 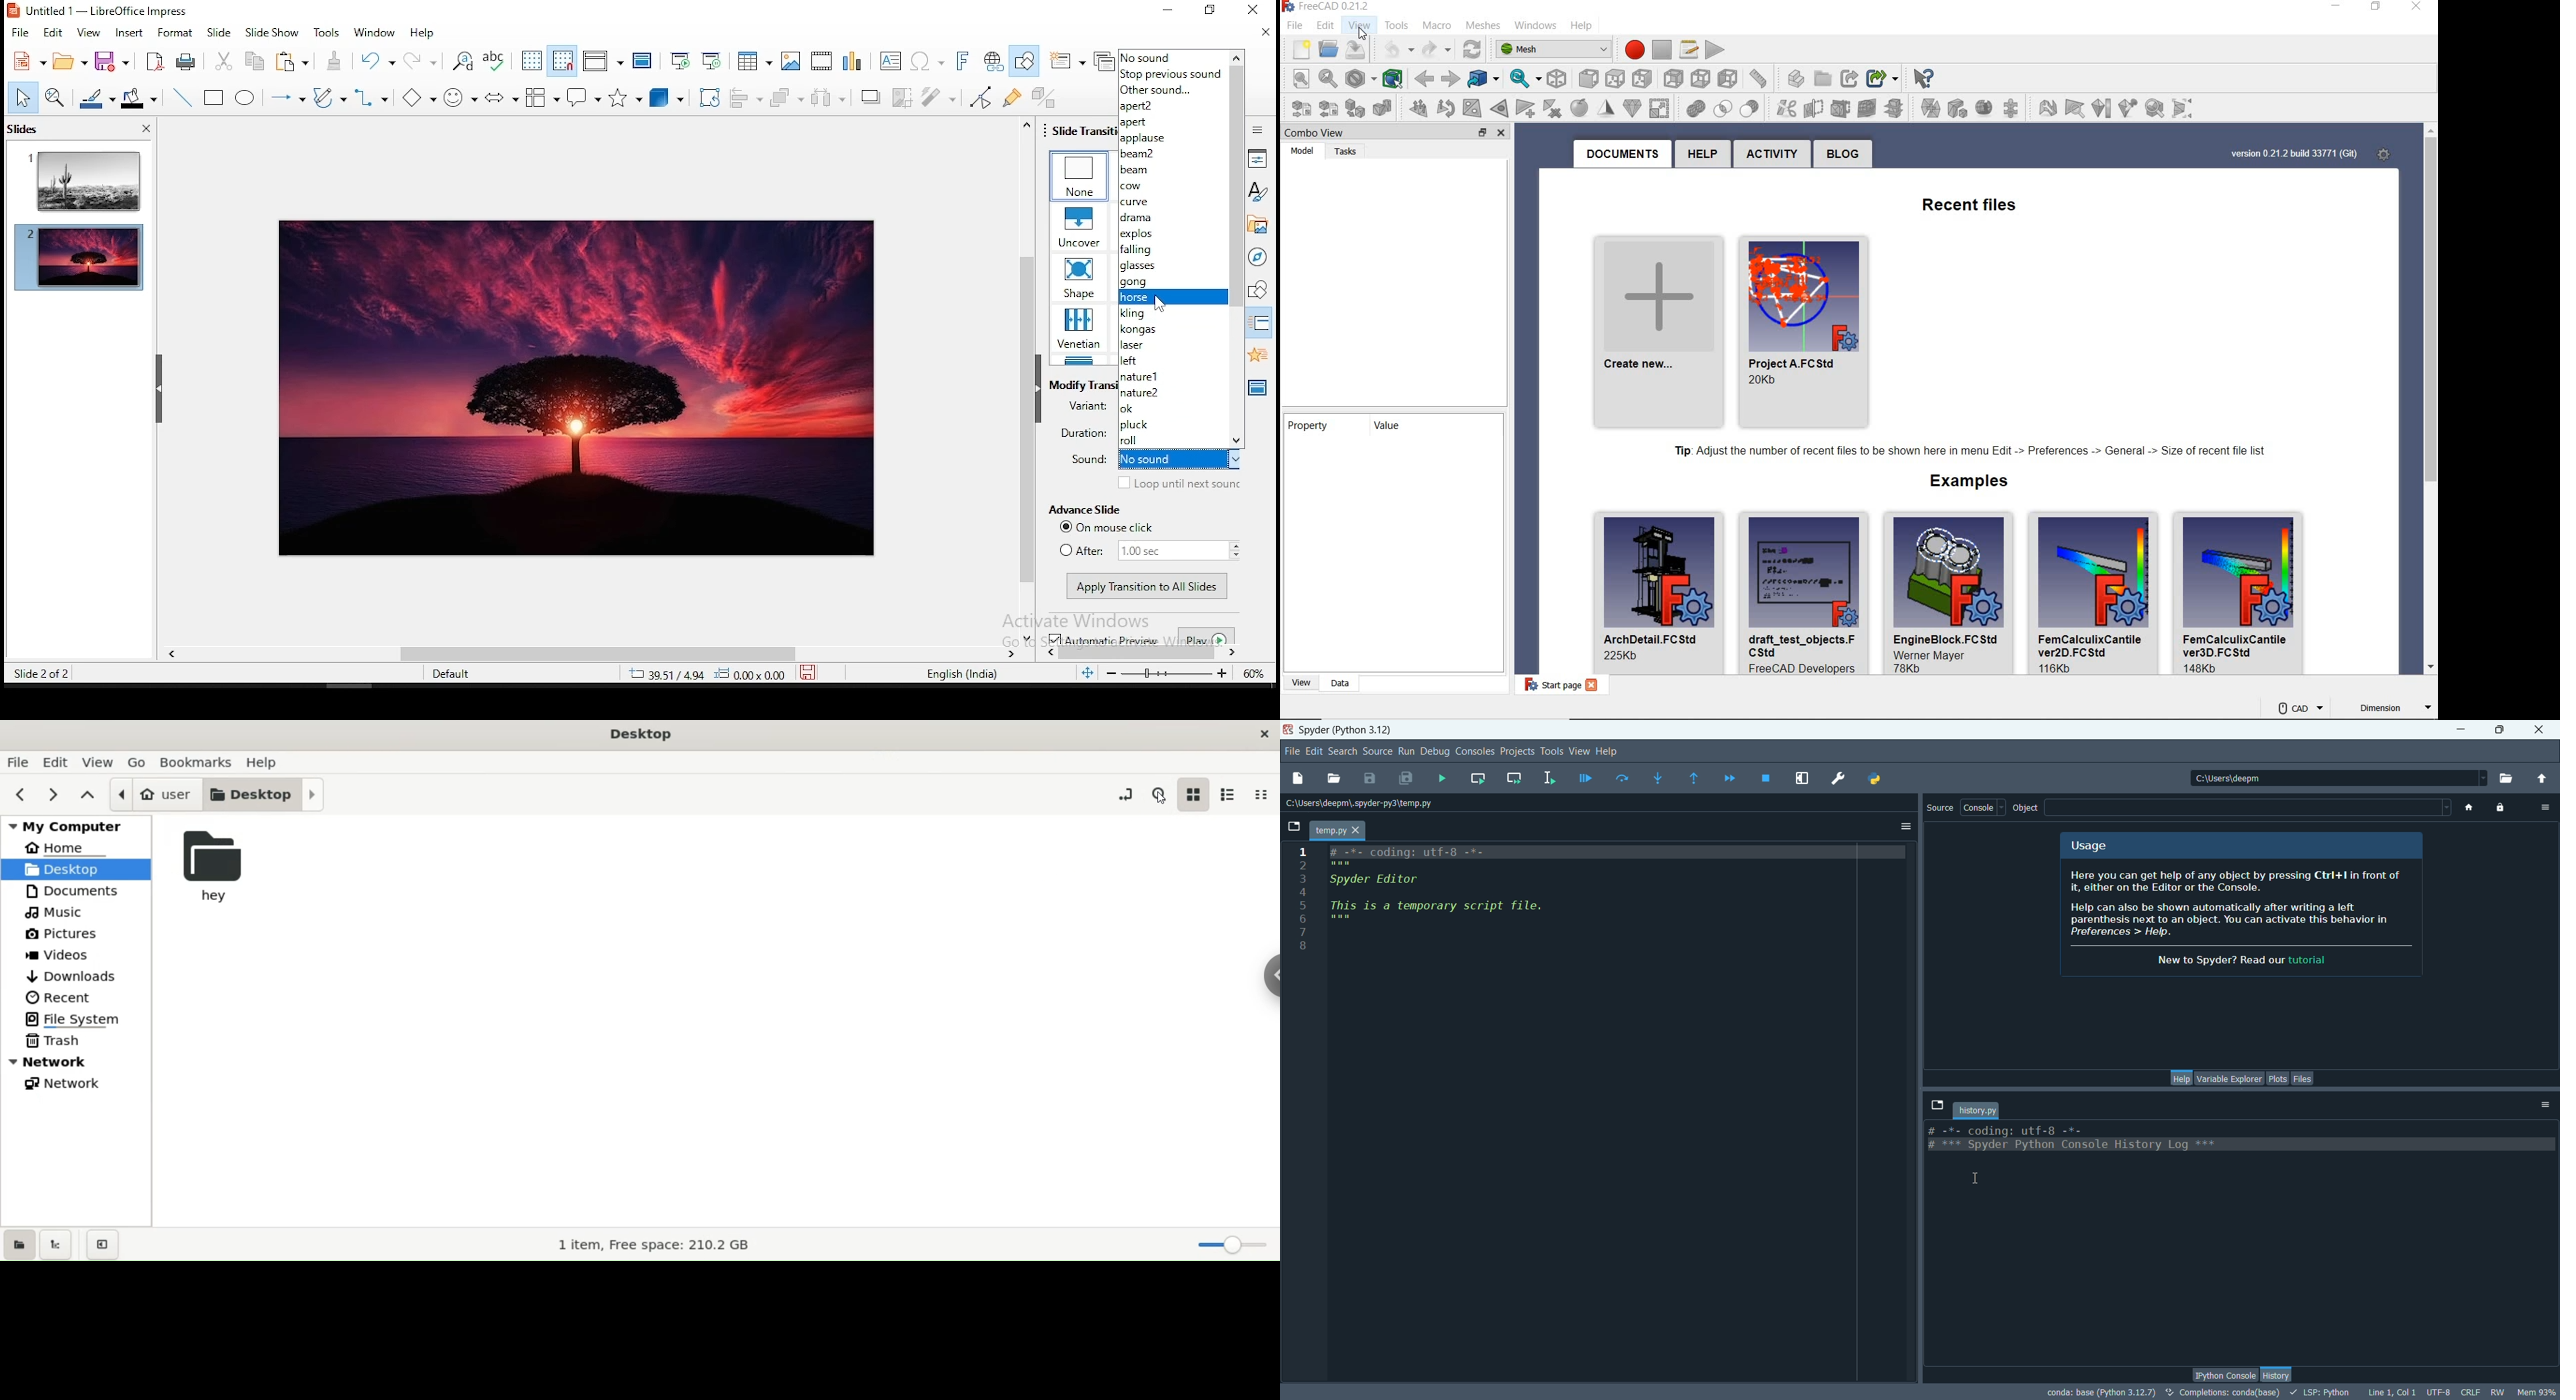 What do you see at coordinates (1293, 751) in the screenshot?
I see `file` at bounding box center [1293, 751].